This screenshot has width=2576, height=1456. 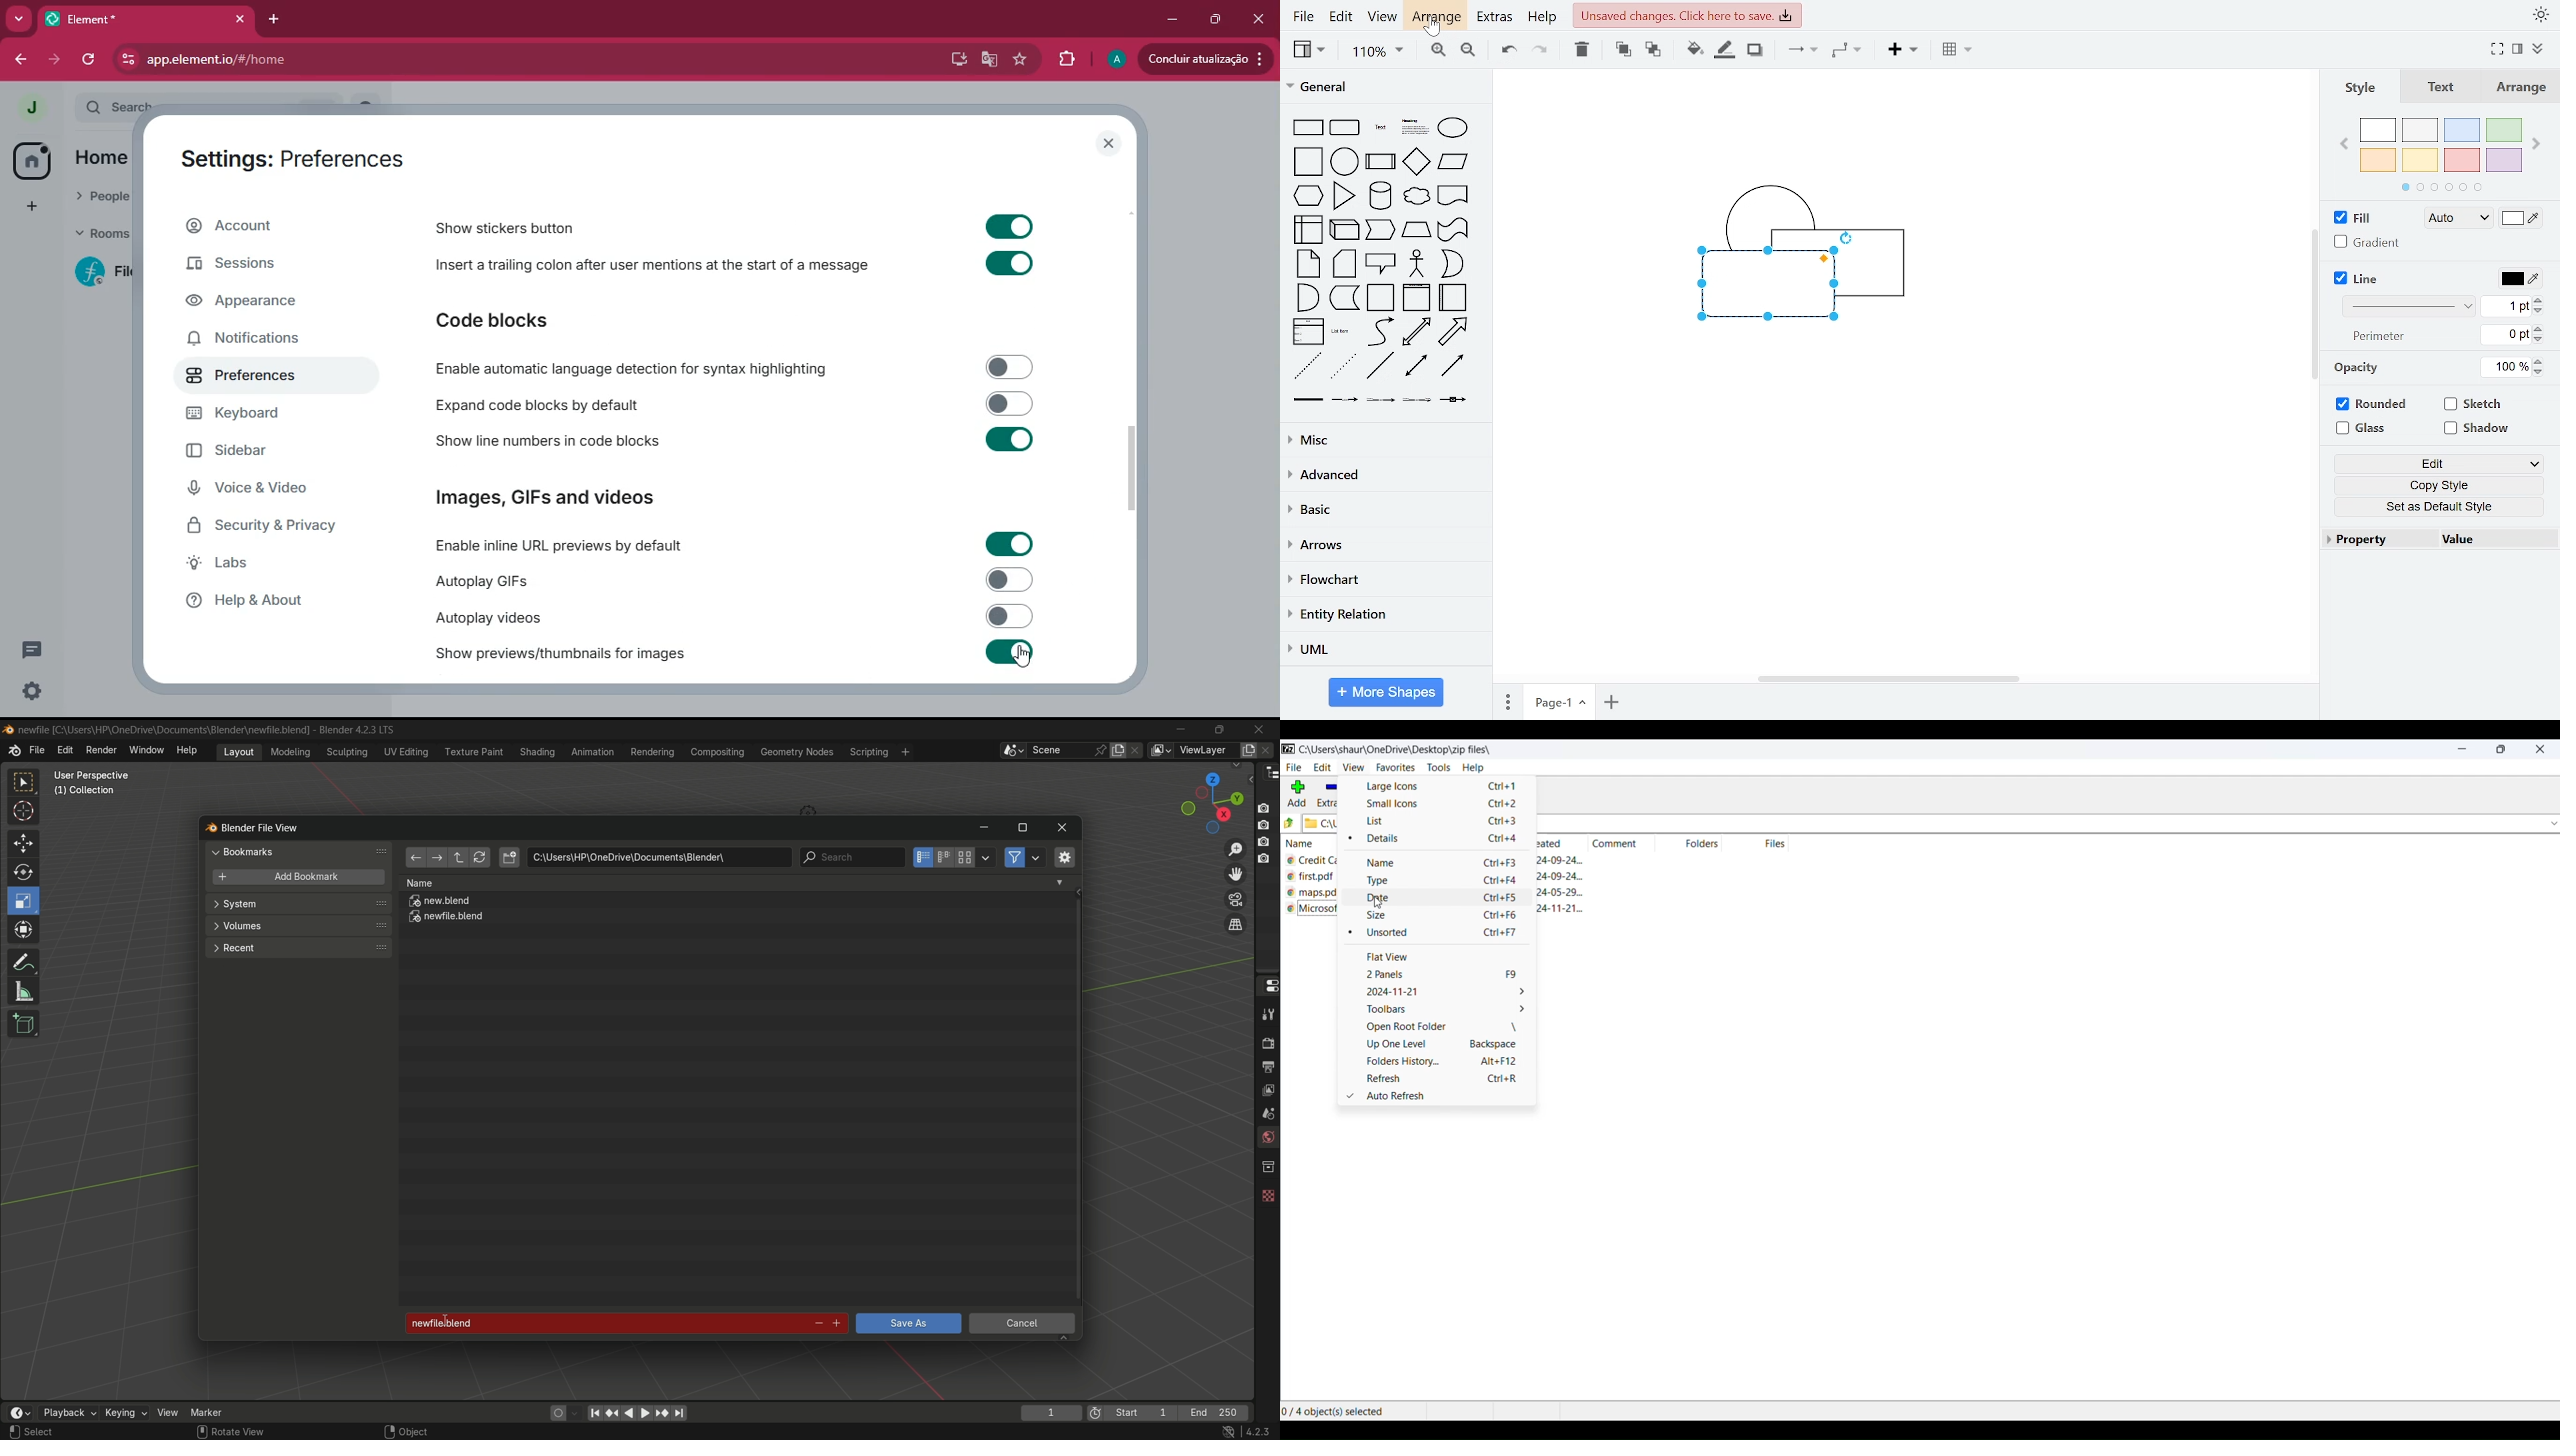 I want to click on cursor, so click(x=1023, y=658).